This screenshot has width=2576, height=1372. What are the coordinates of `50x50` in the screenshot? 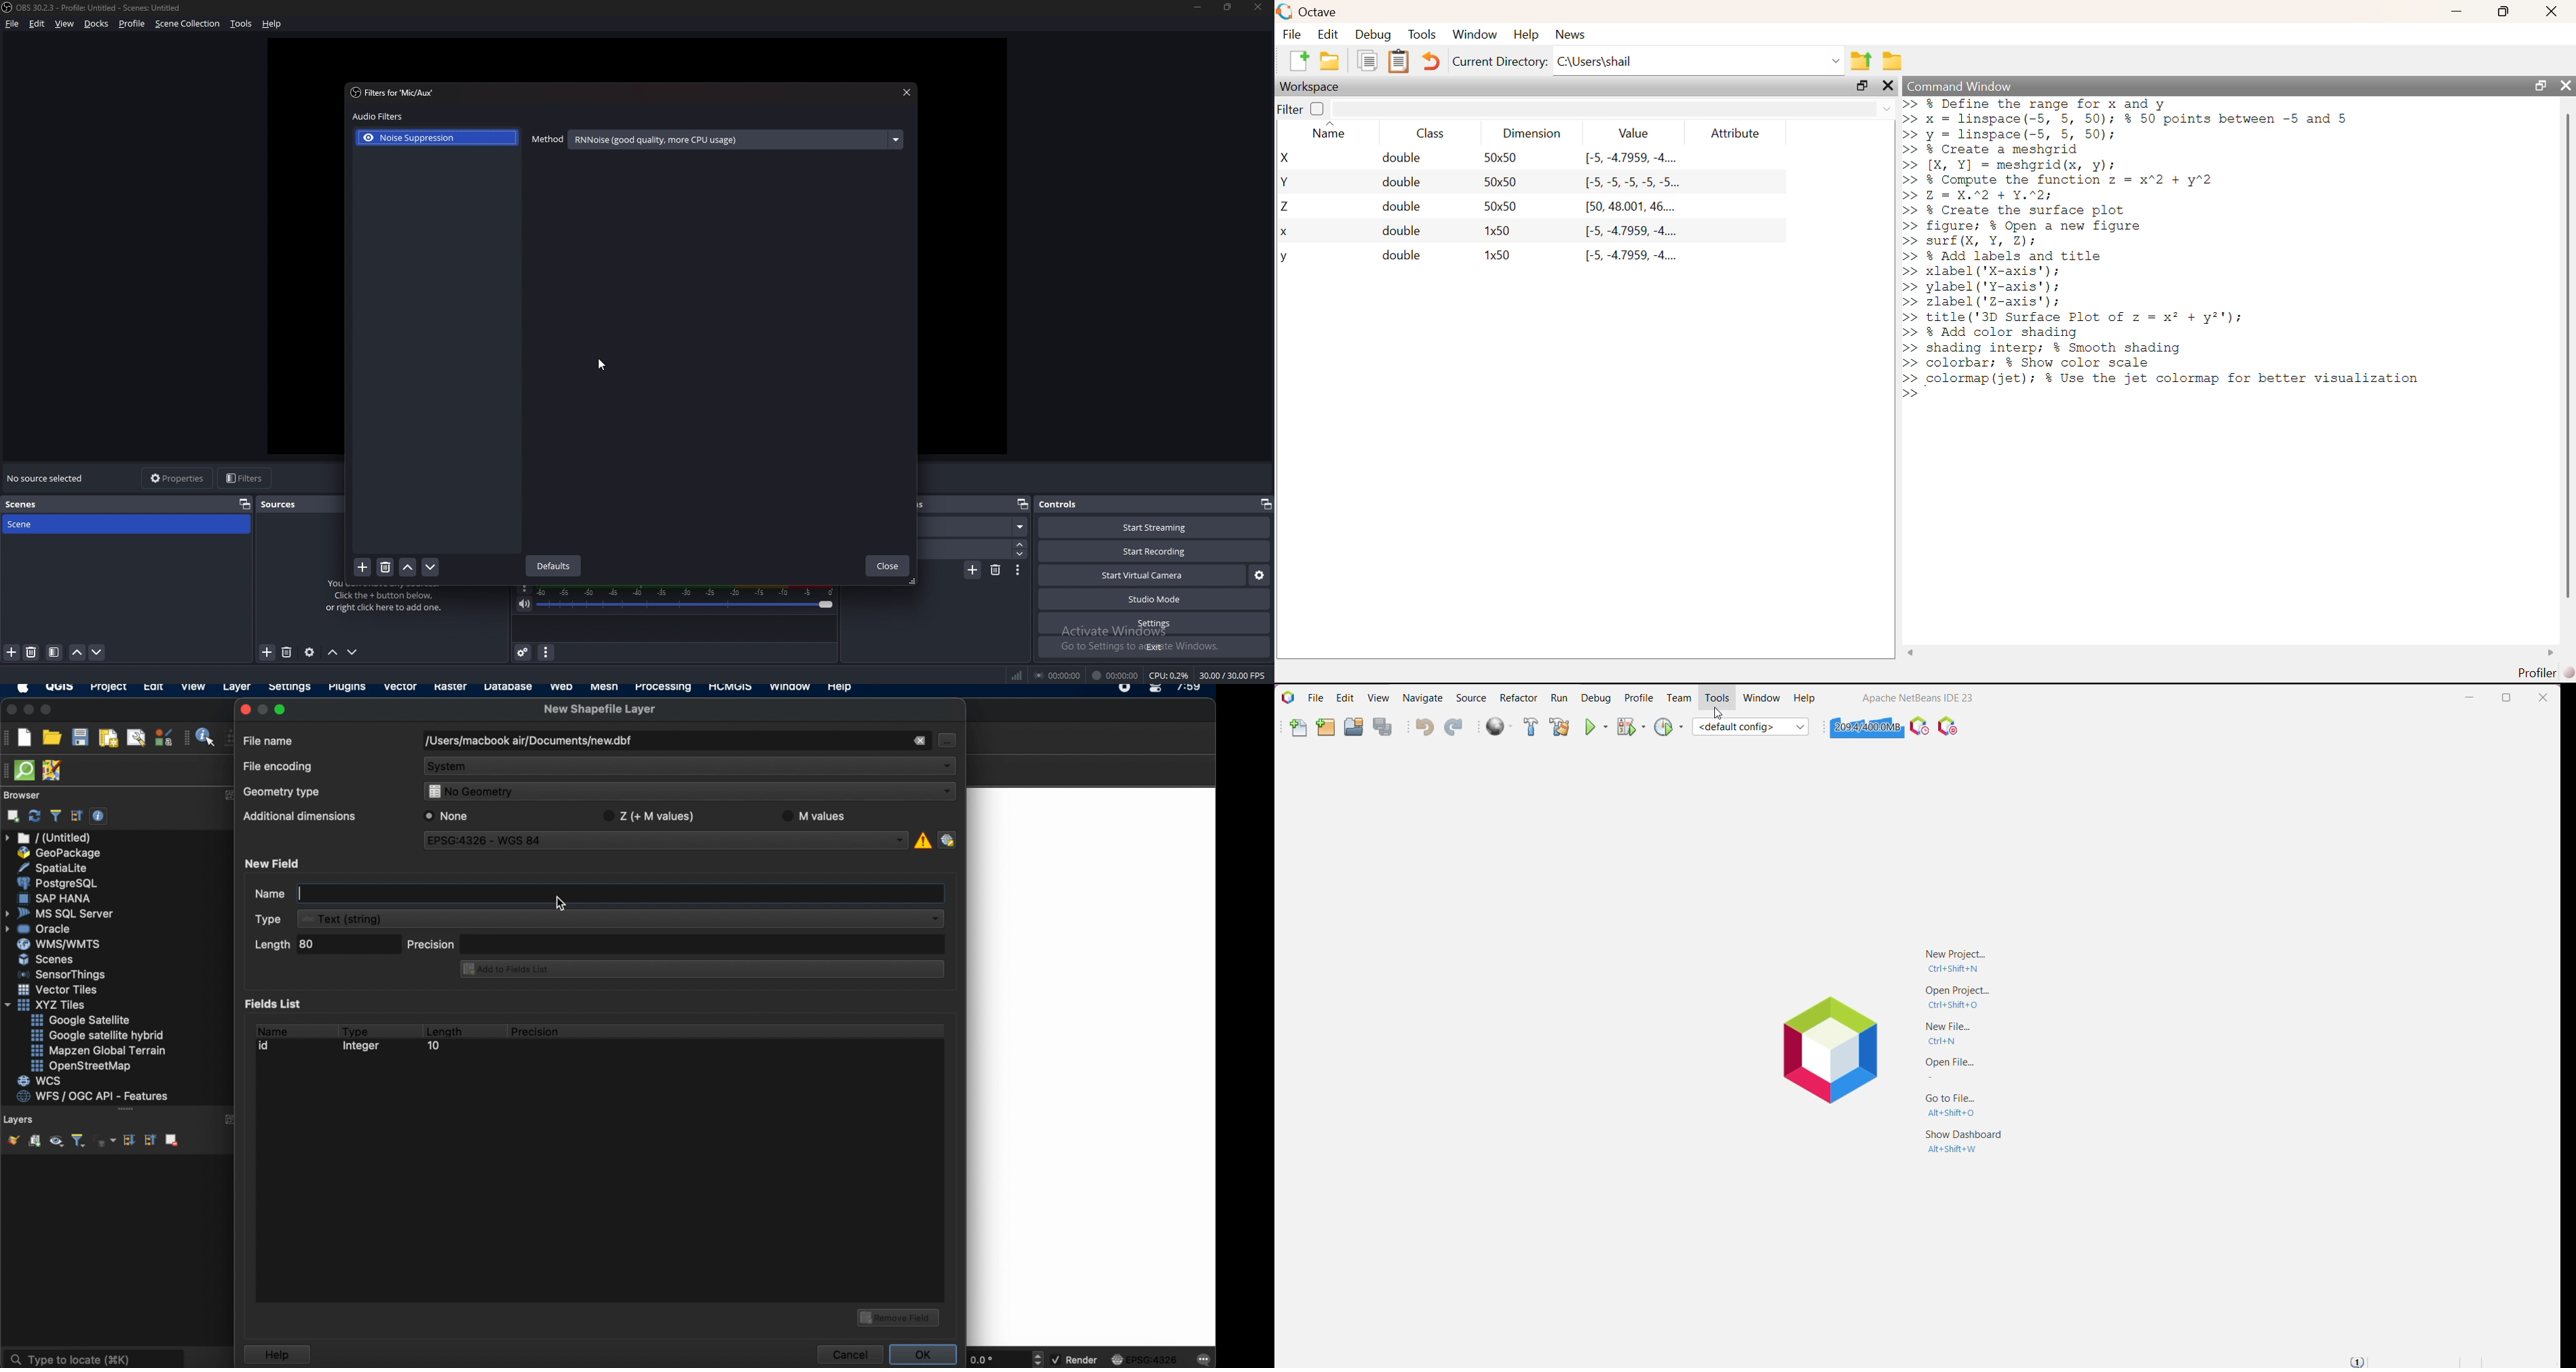 It's located at (1500, 157).